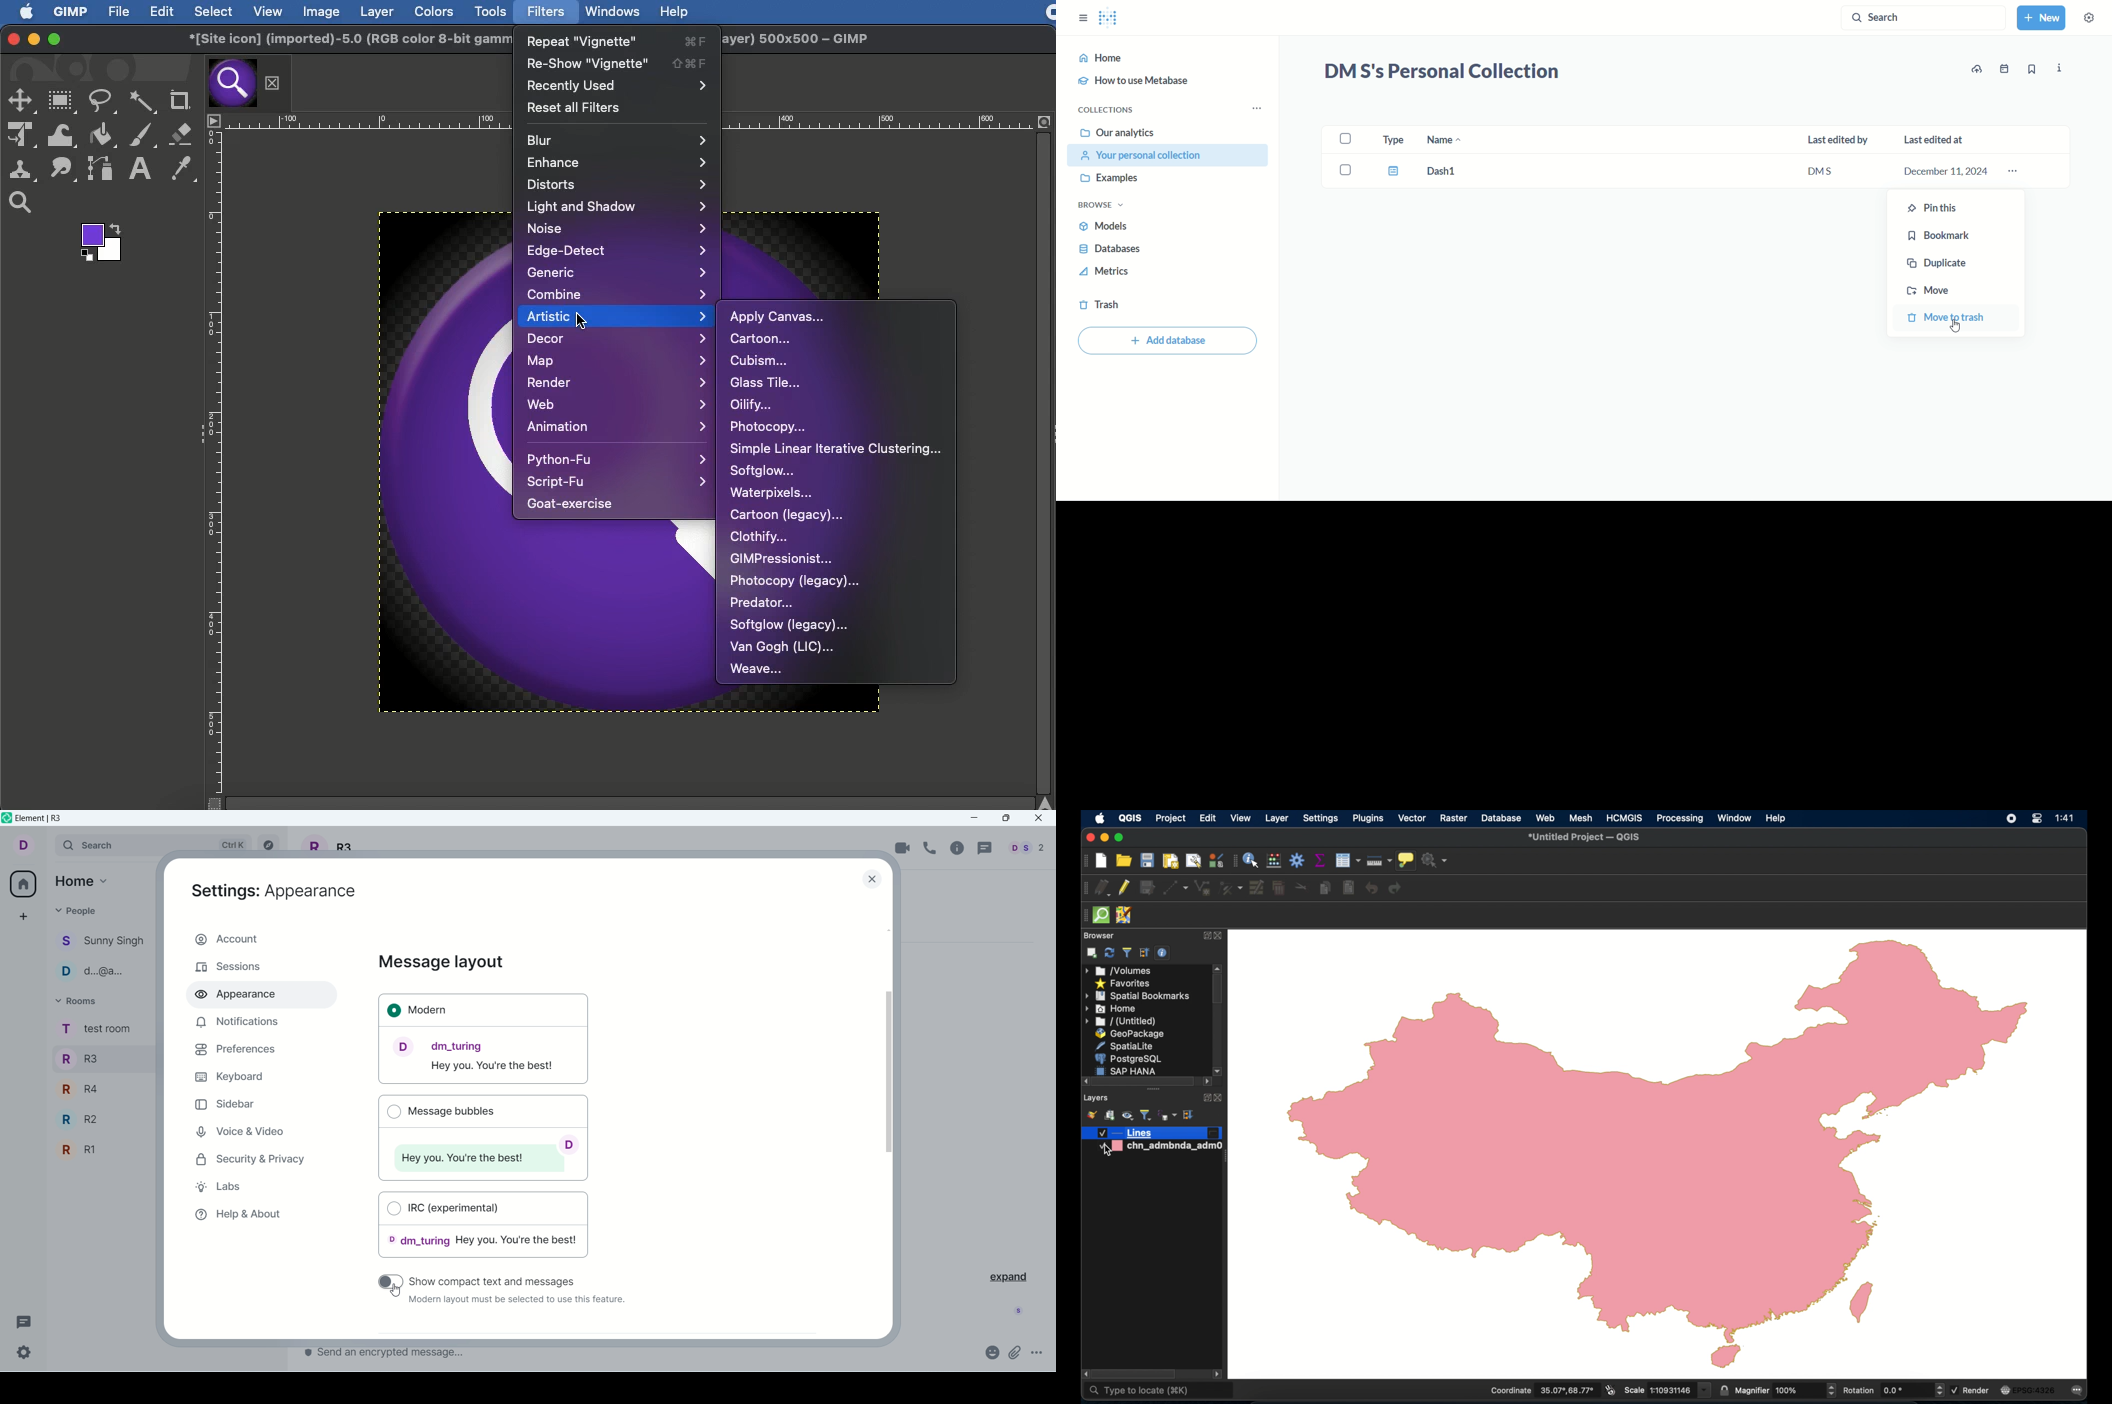 The height and width of the screenshot is (1428, 2128). Describe the element at coordinates (105, 1119) in the screenshot. I see `R2` at that location.